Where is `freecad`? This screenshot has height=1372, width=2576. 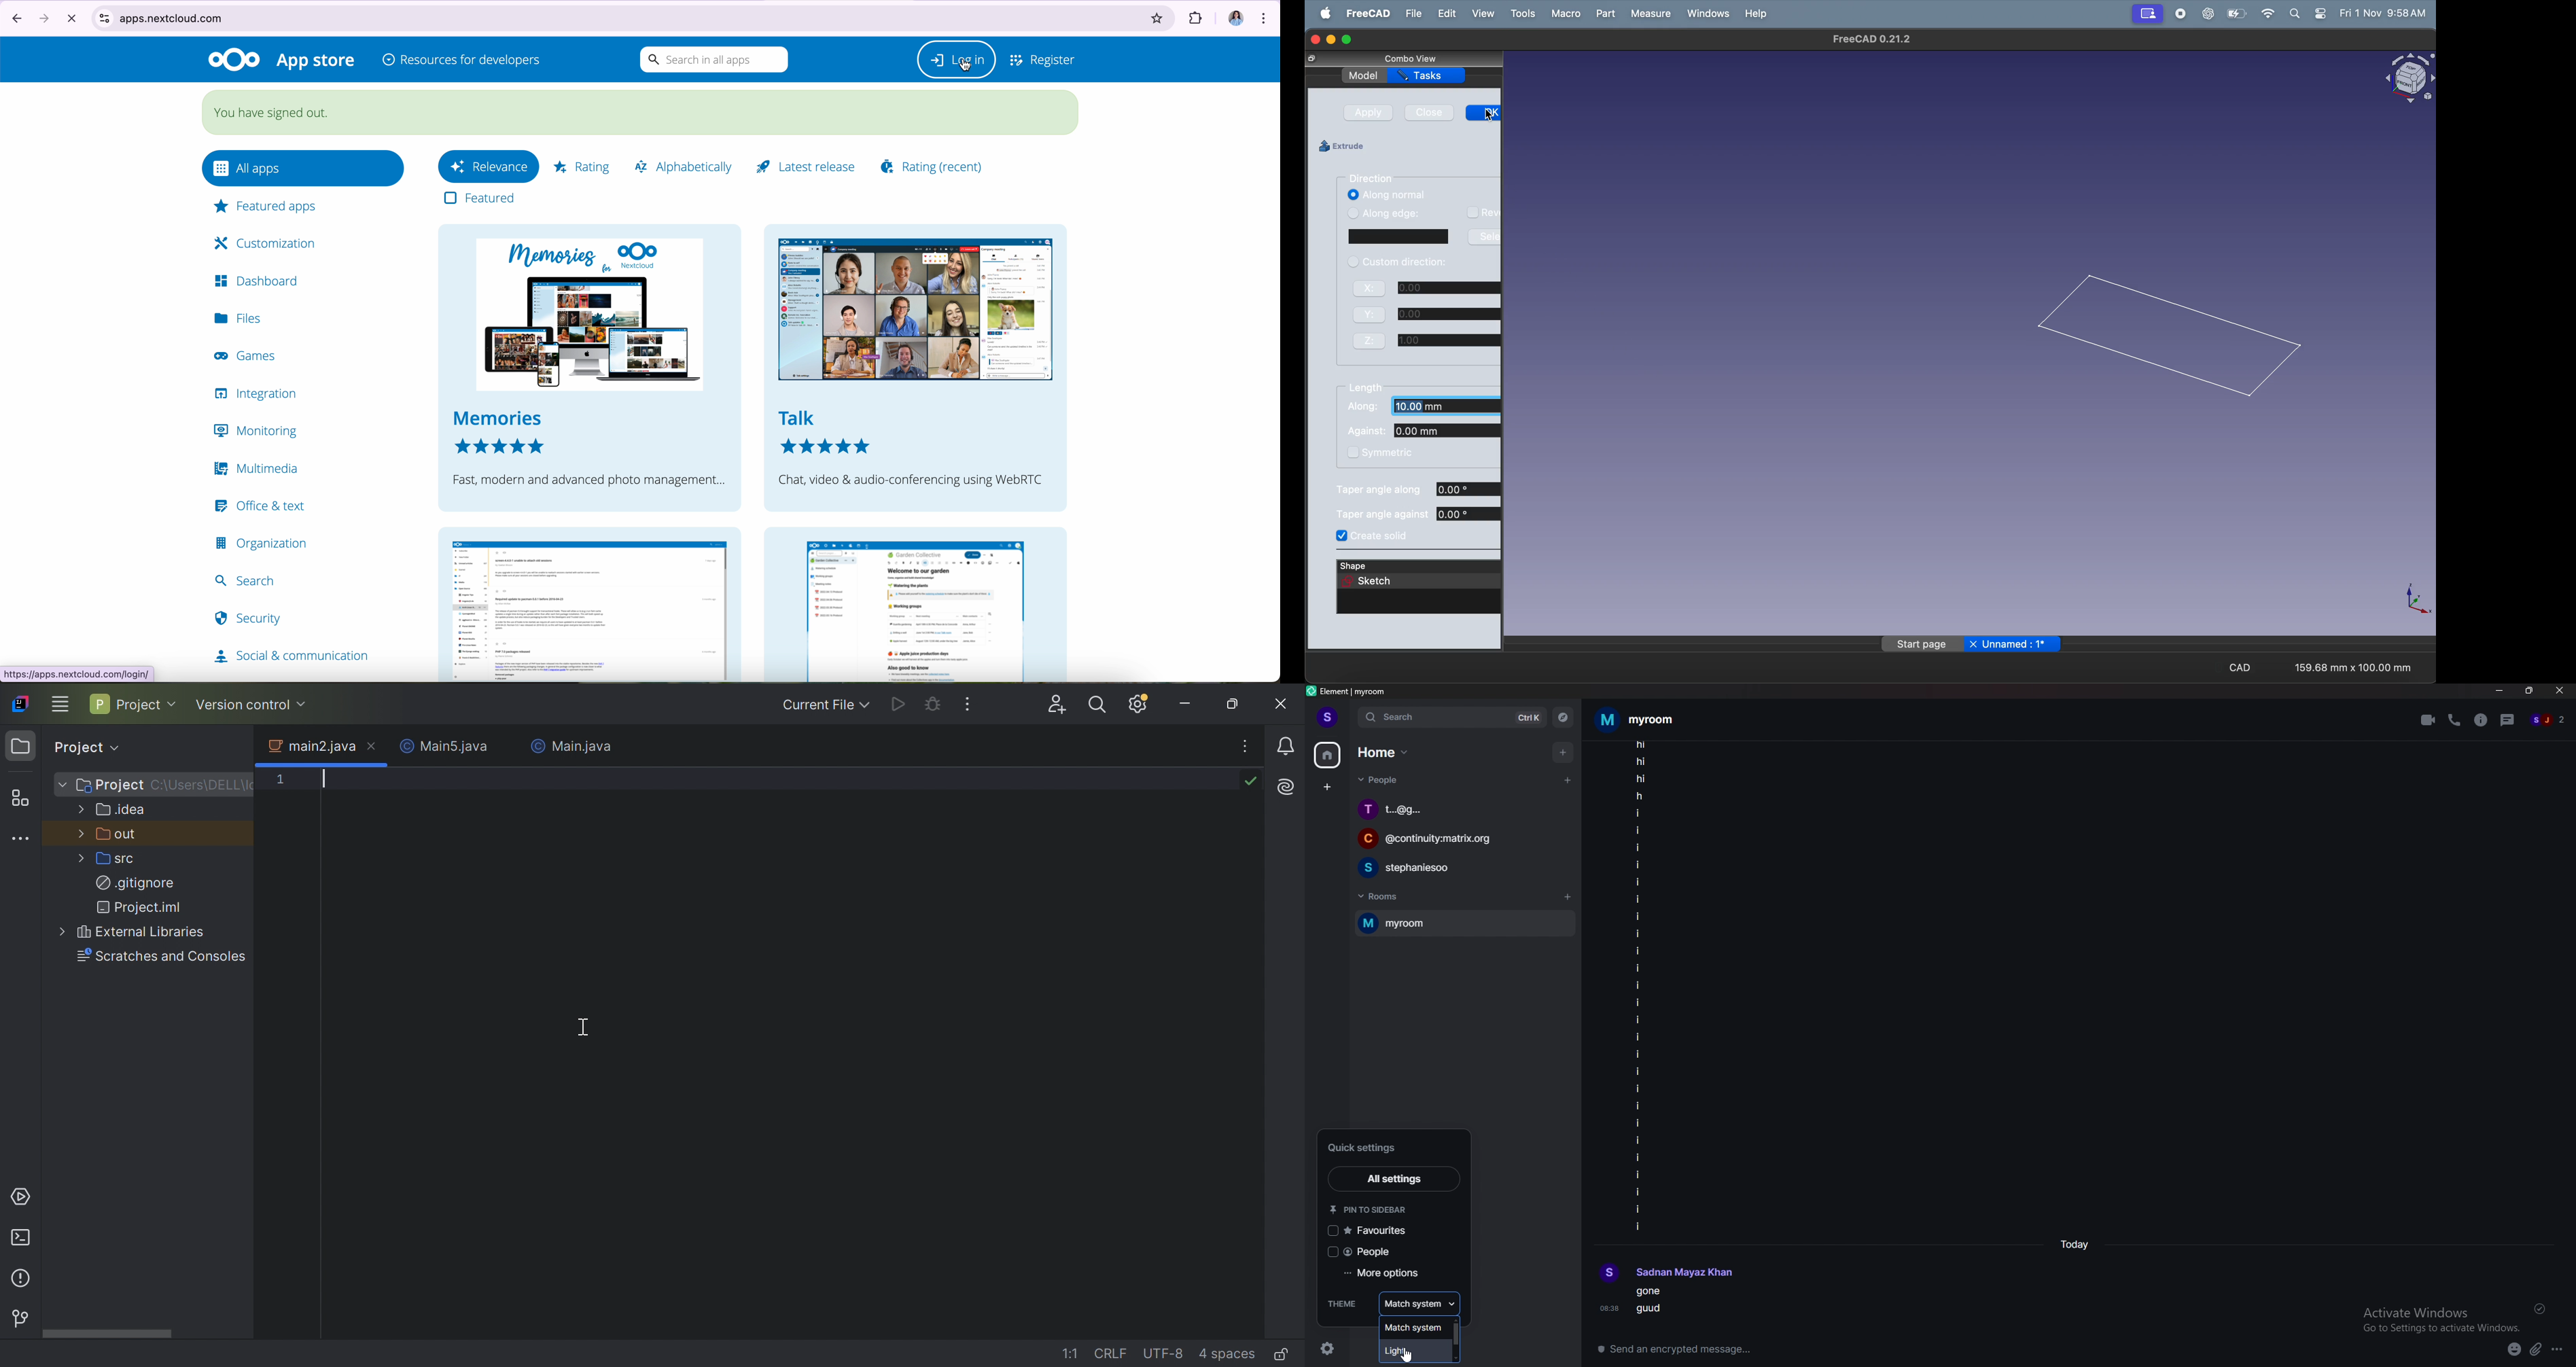 freecad is located at coordinates (1365, 13).